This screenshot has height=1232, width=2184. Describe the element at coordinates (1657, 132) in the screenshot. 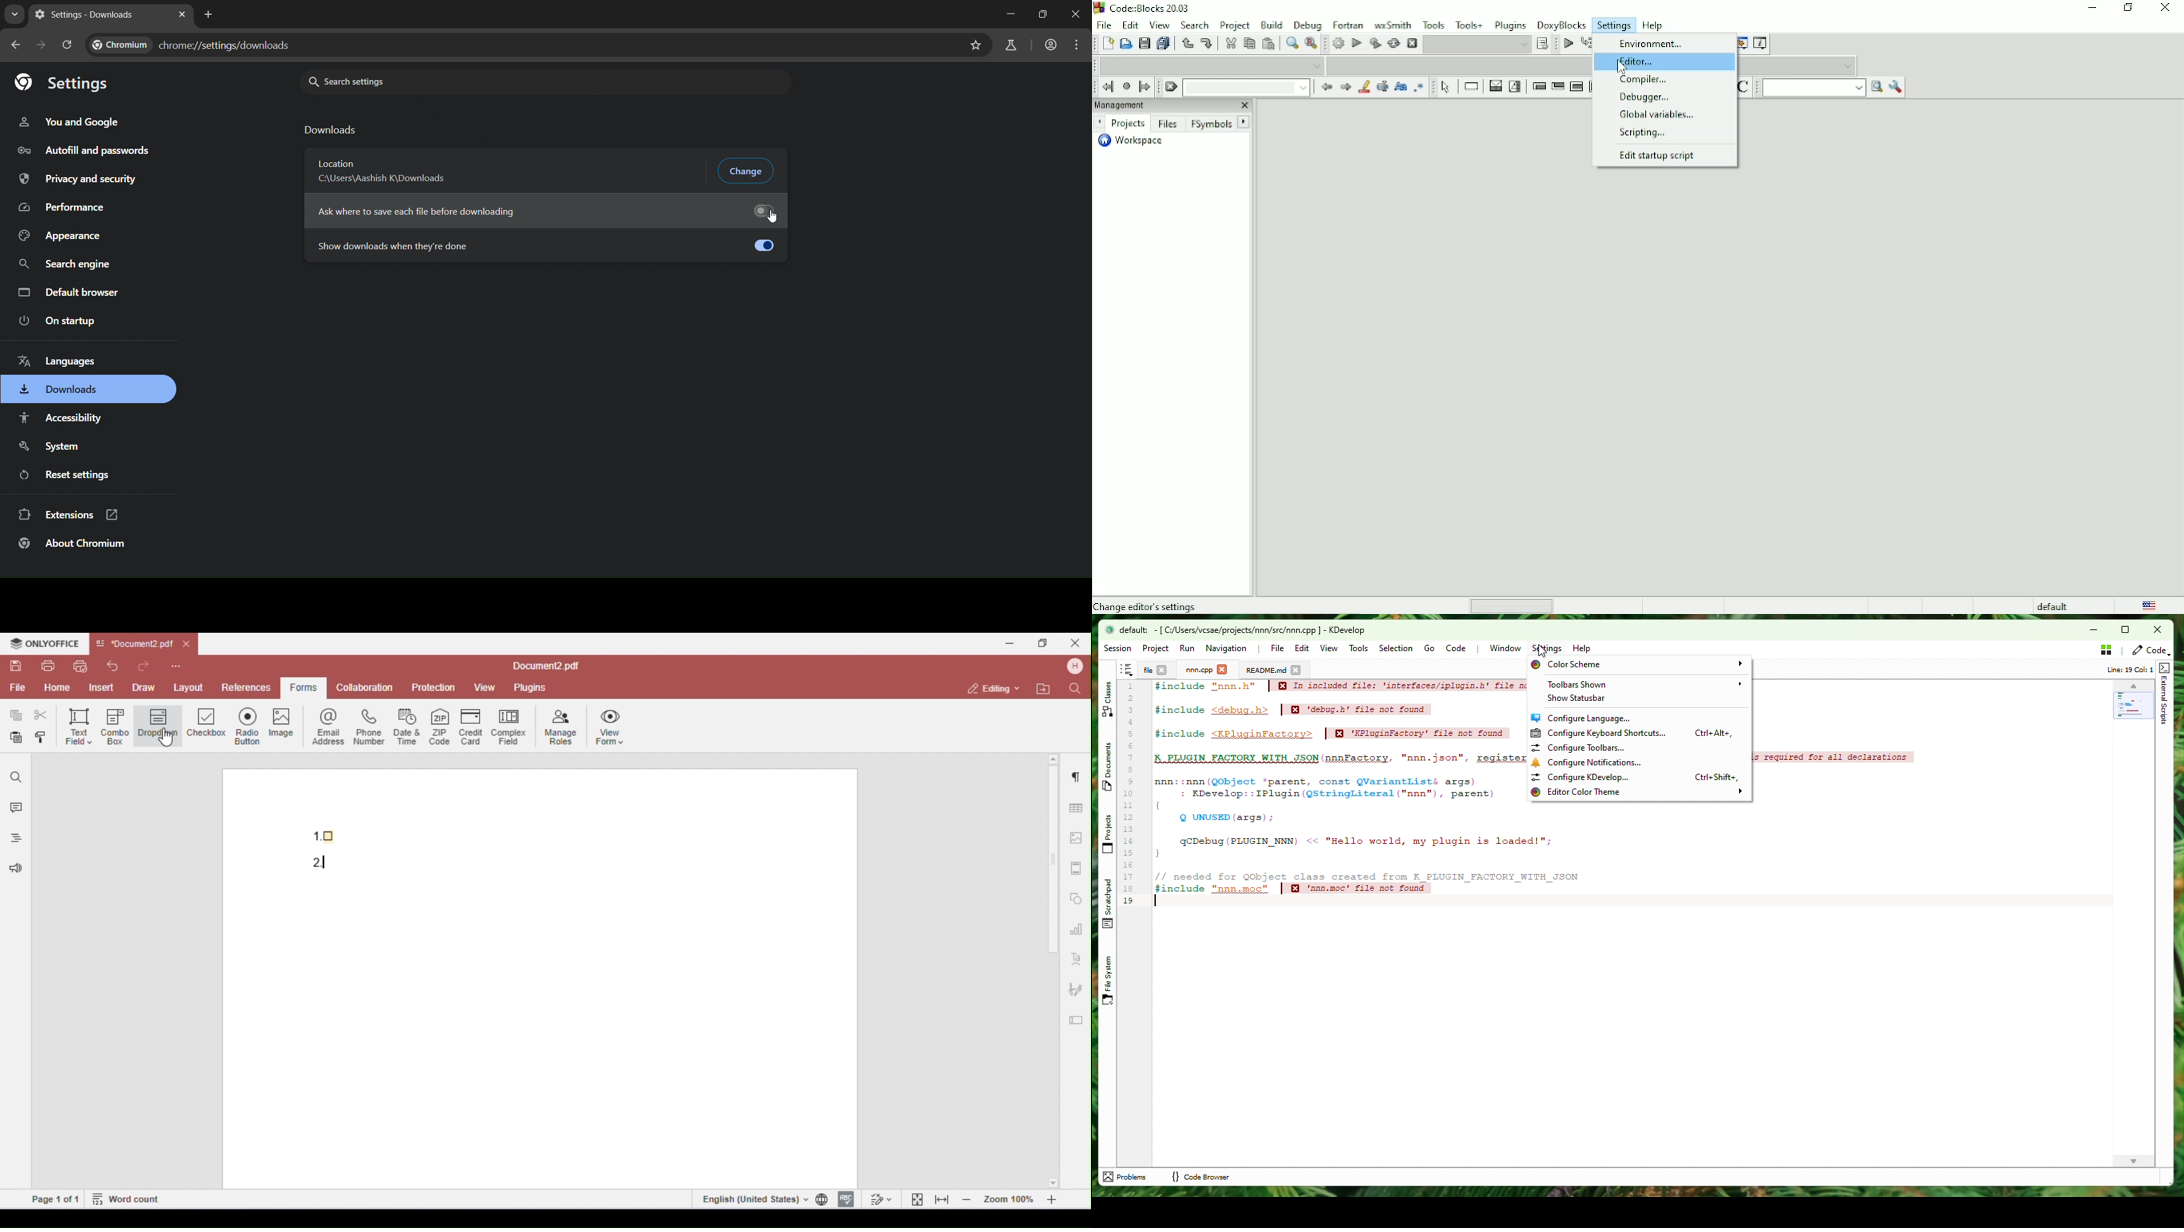

I see `Scripting` at that location.